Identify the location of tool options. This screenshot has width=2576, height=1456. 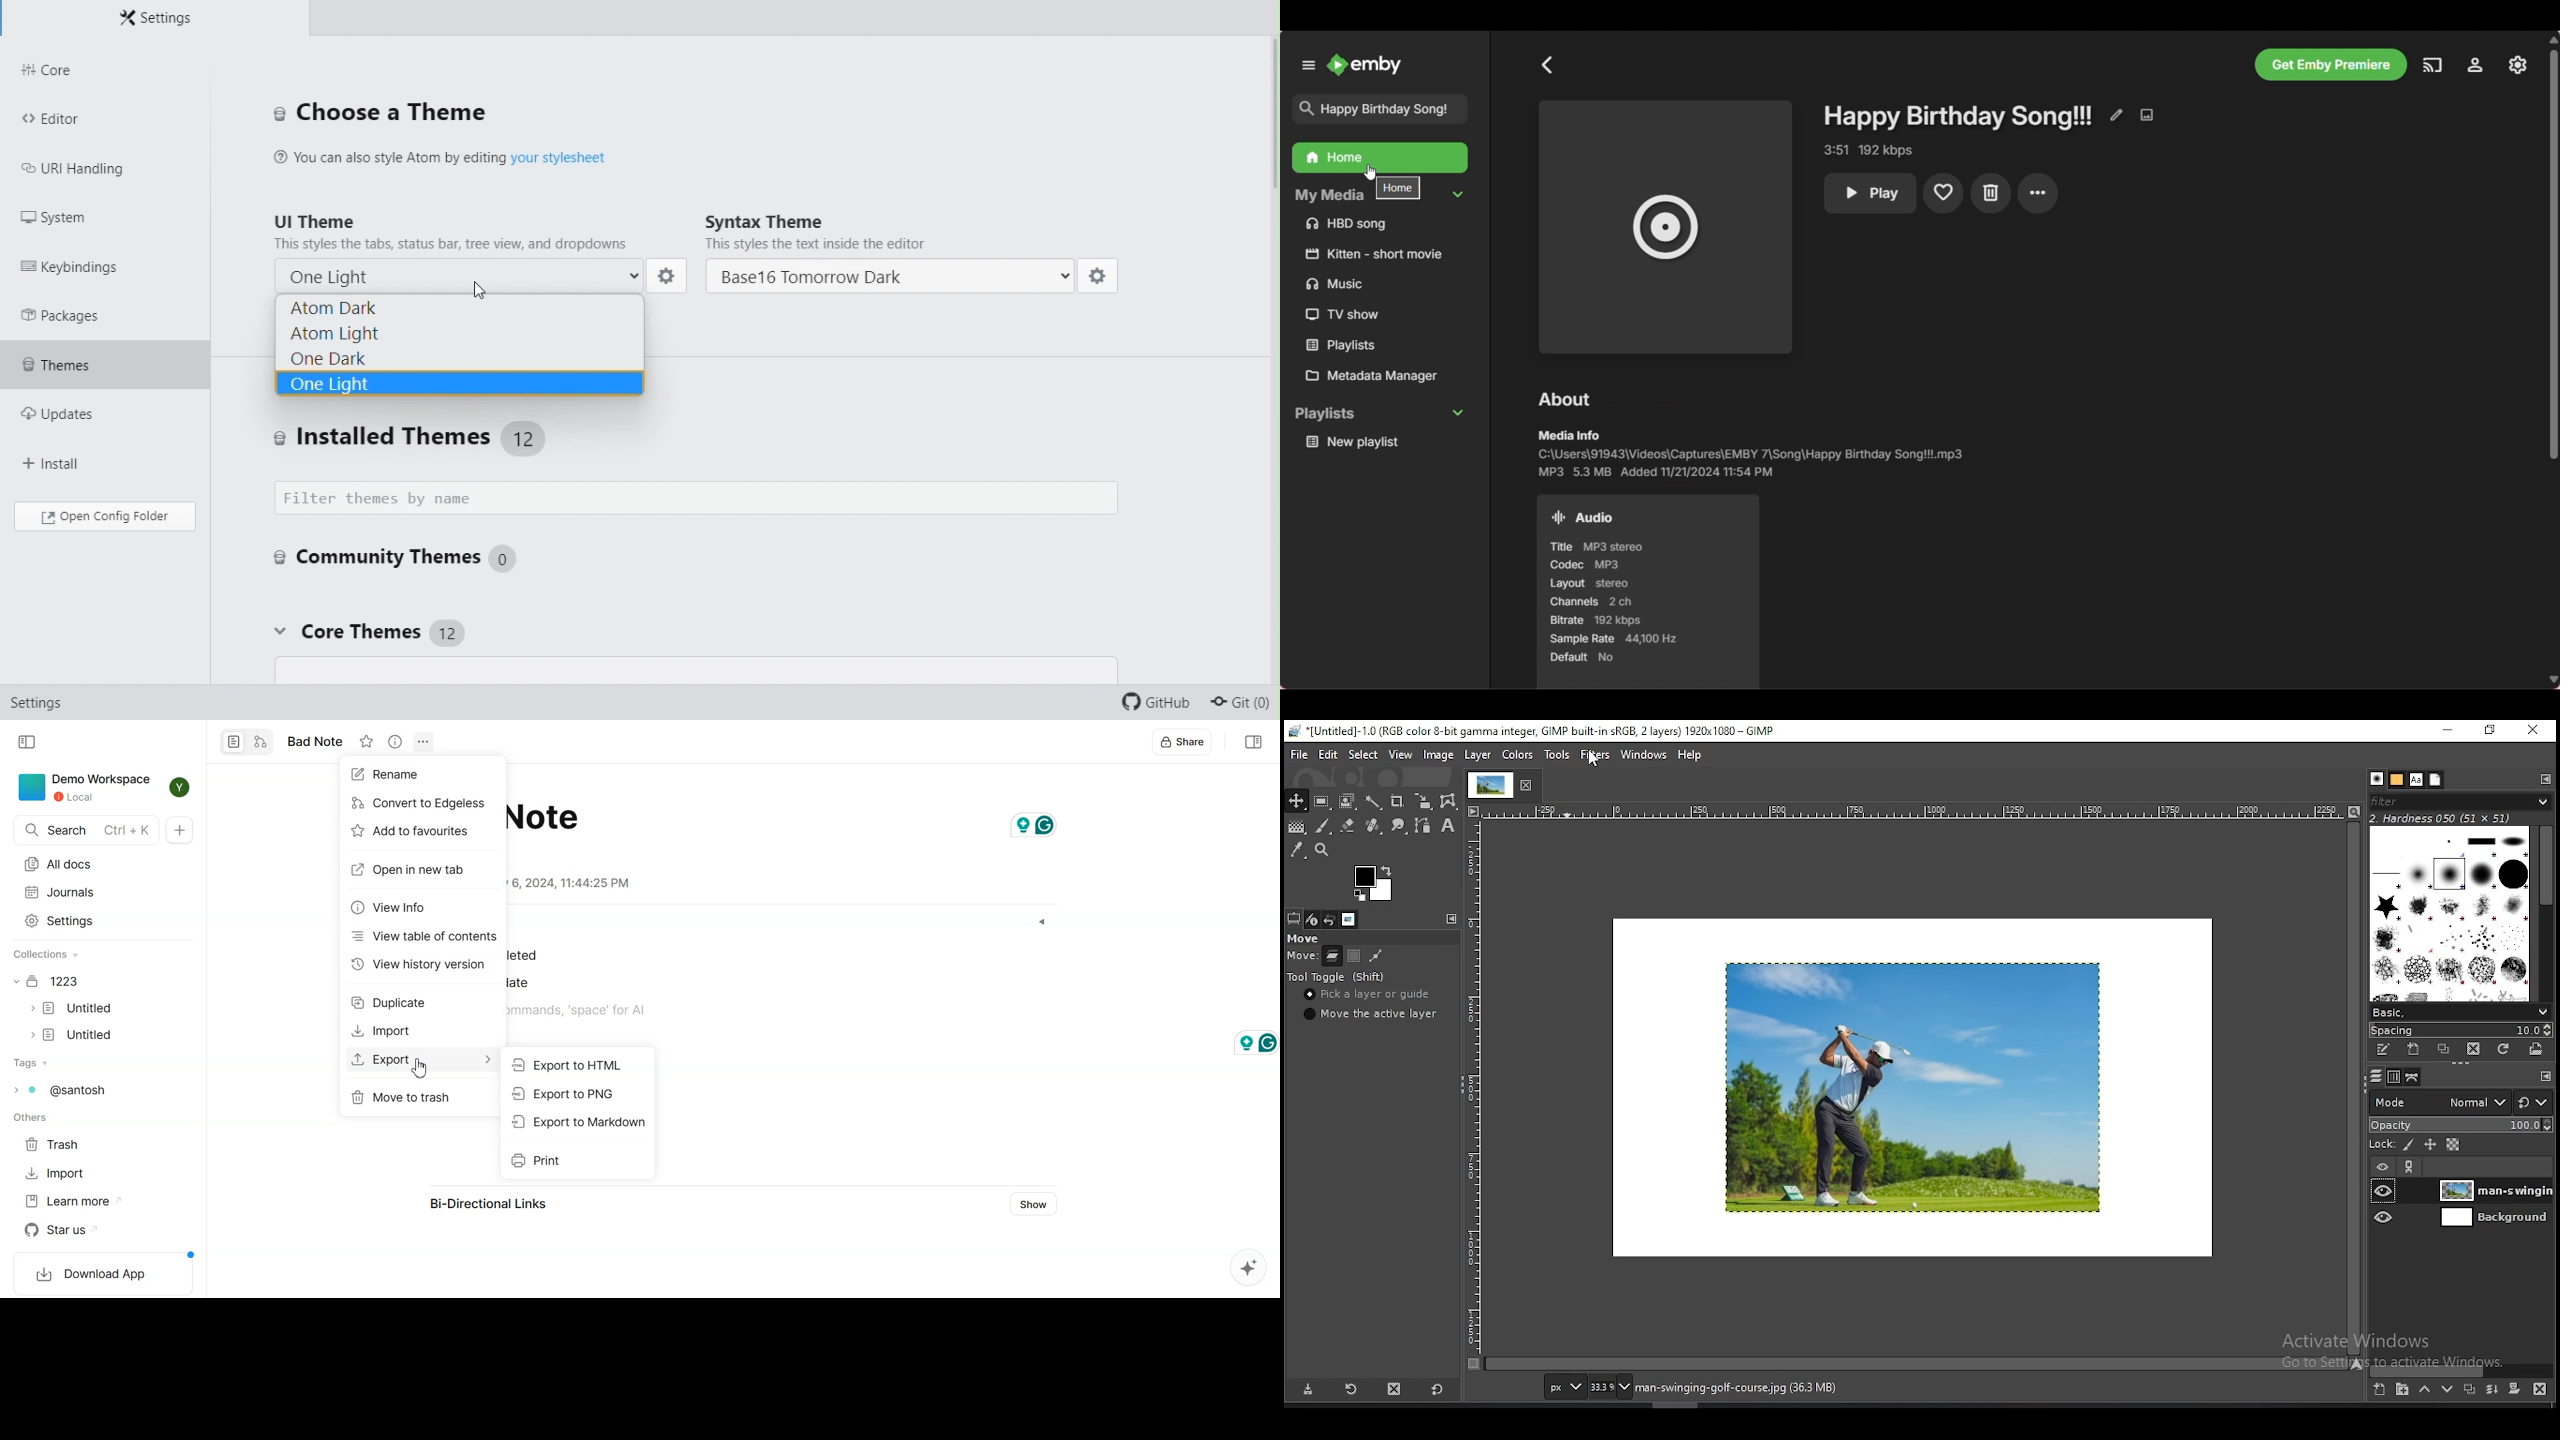
(1294, 918).